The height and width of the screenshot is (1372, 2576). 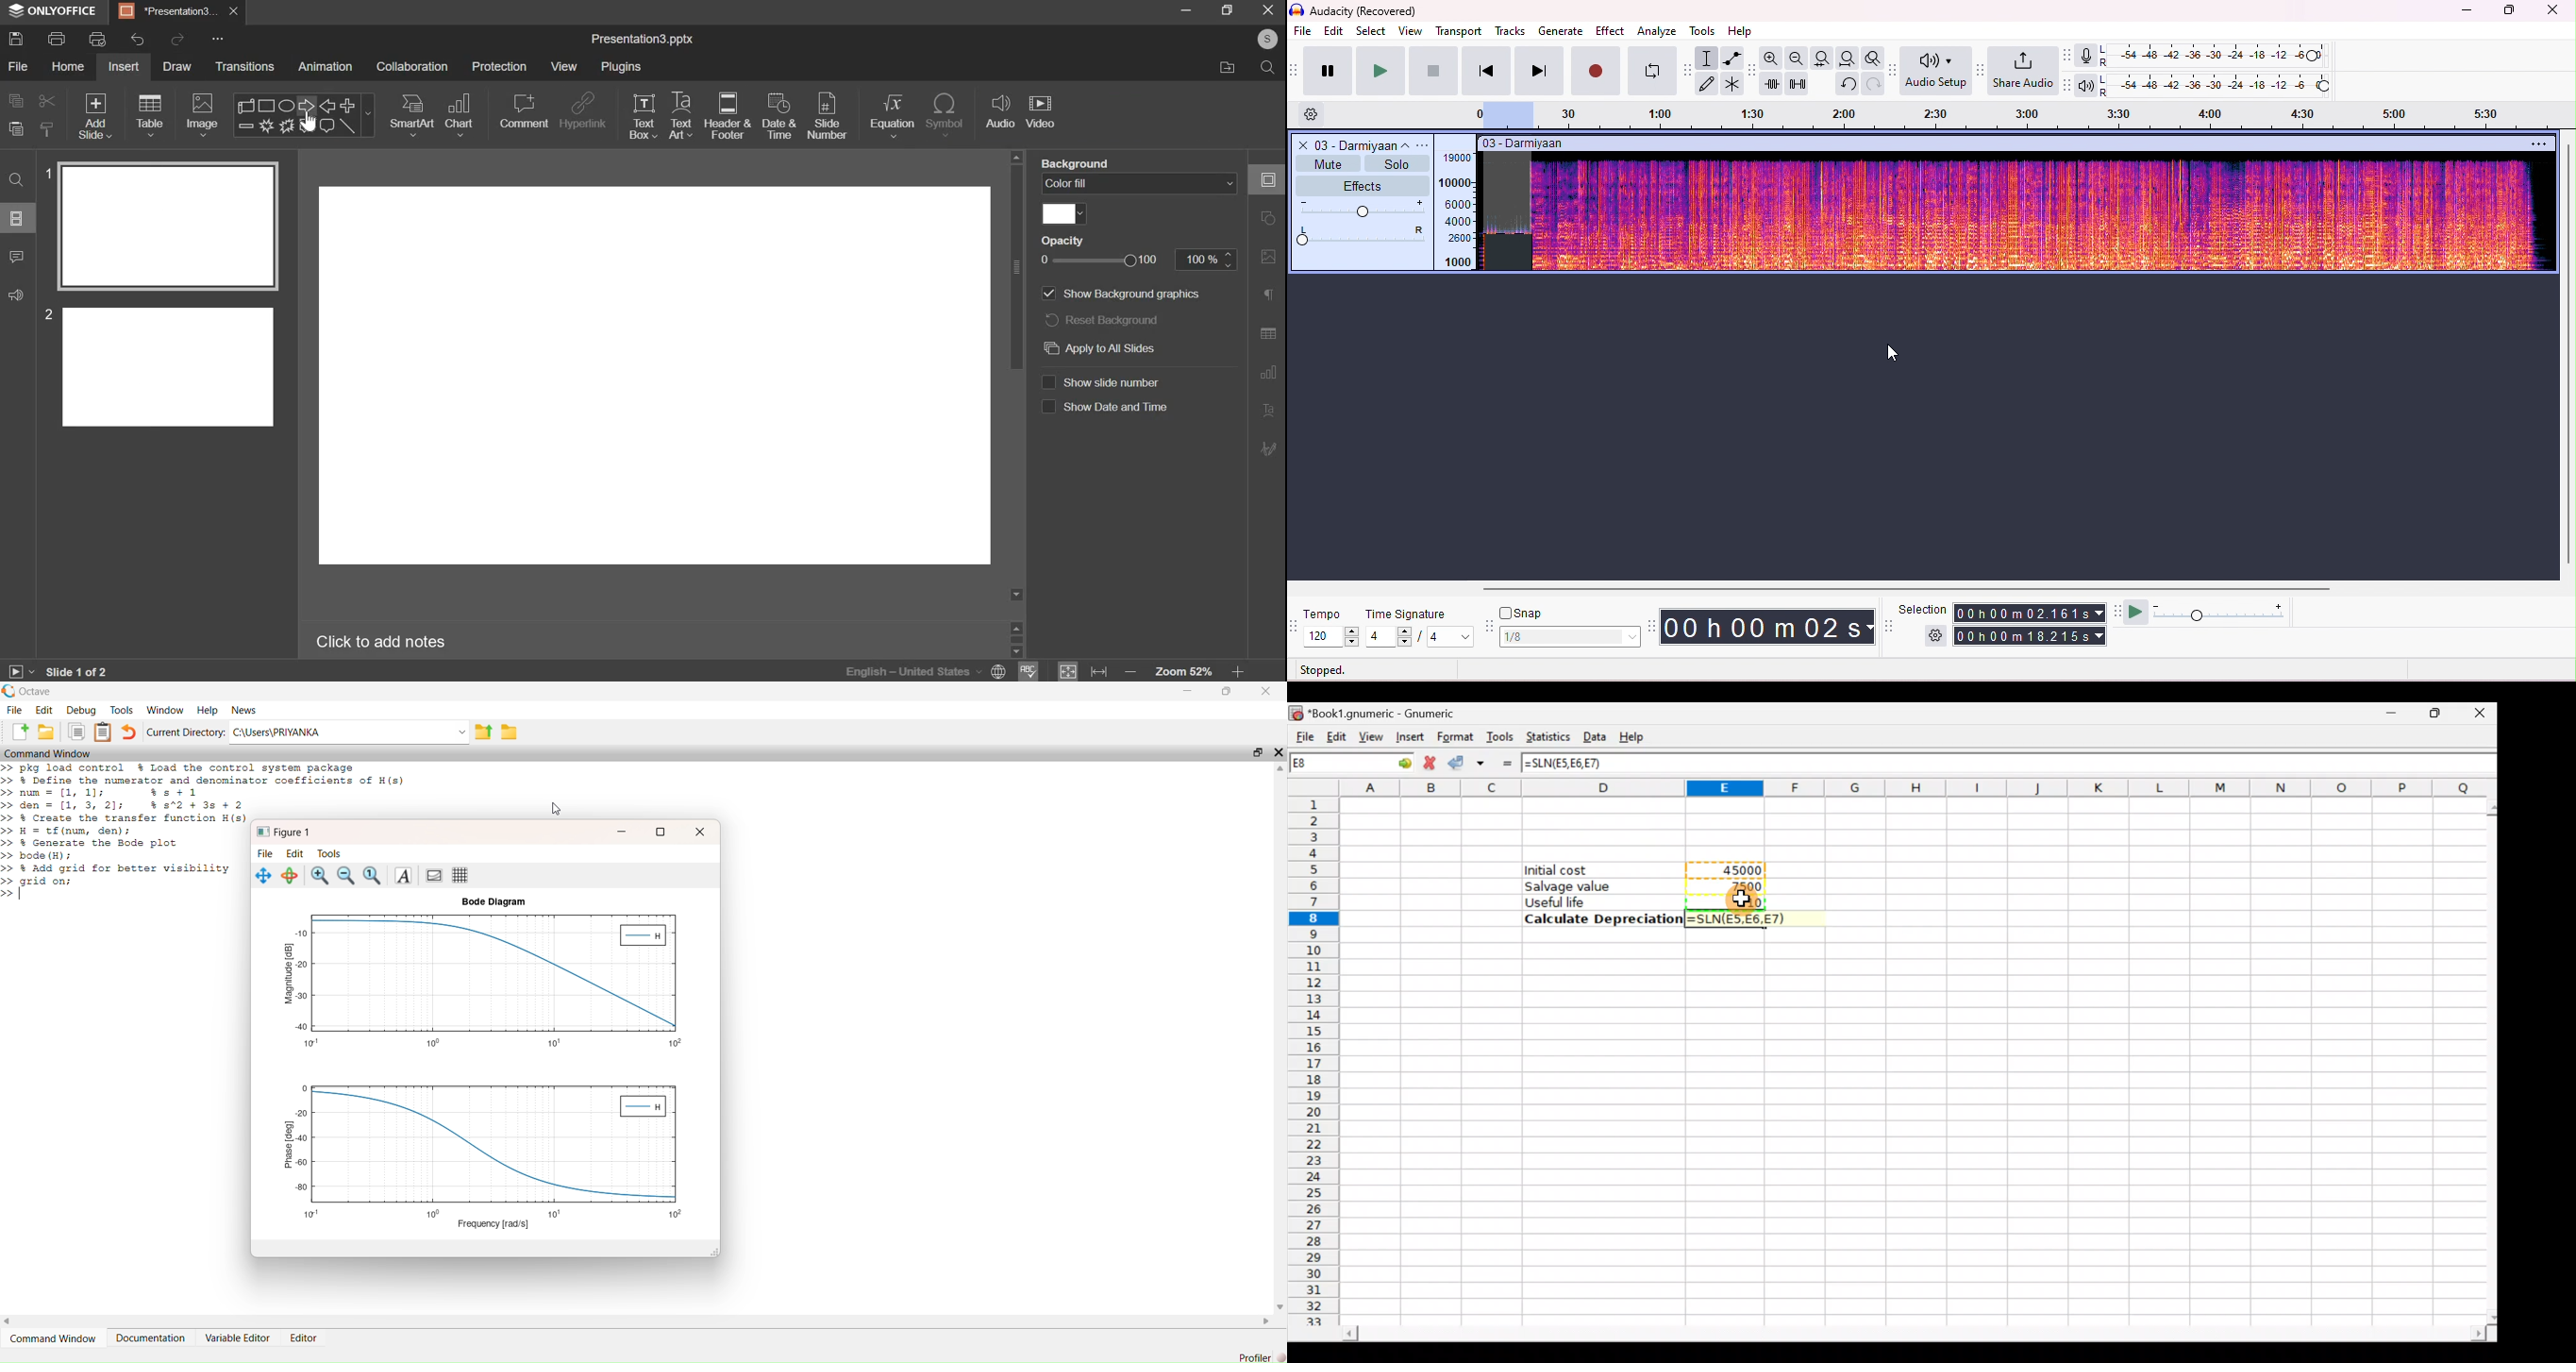 What do you see at coordinates (122, 710) in the screenshot?
I see `Tools` at bounding box center [122, 710].